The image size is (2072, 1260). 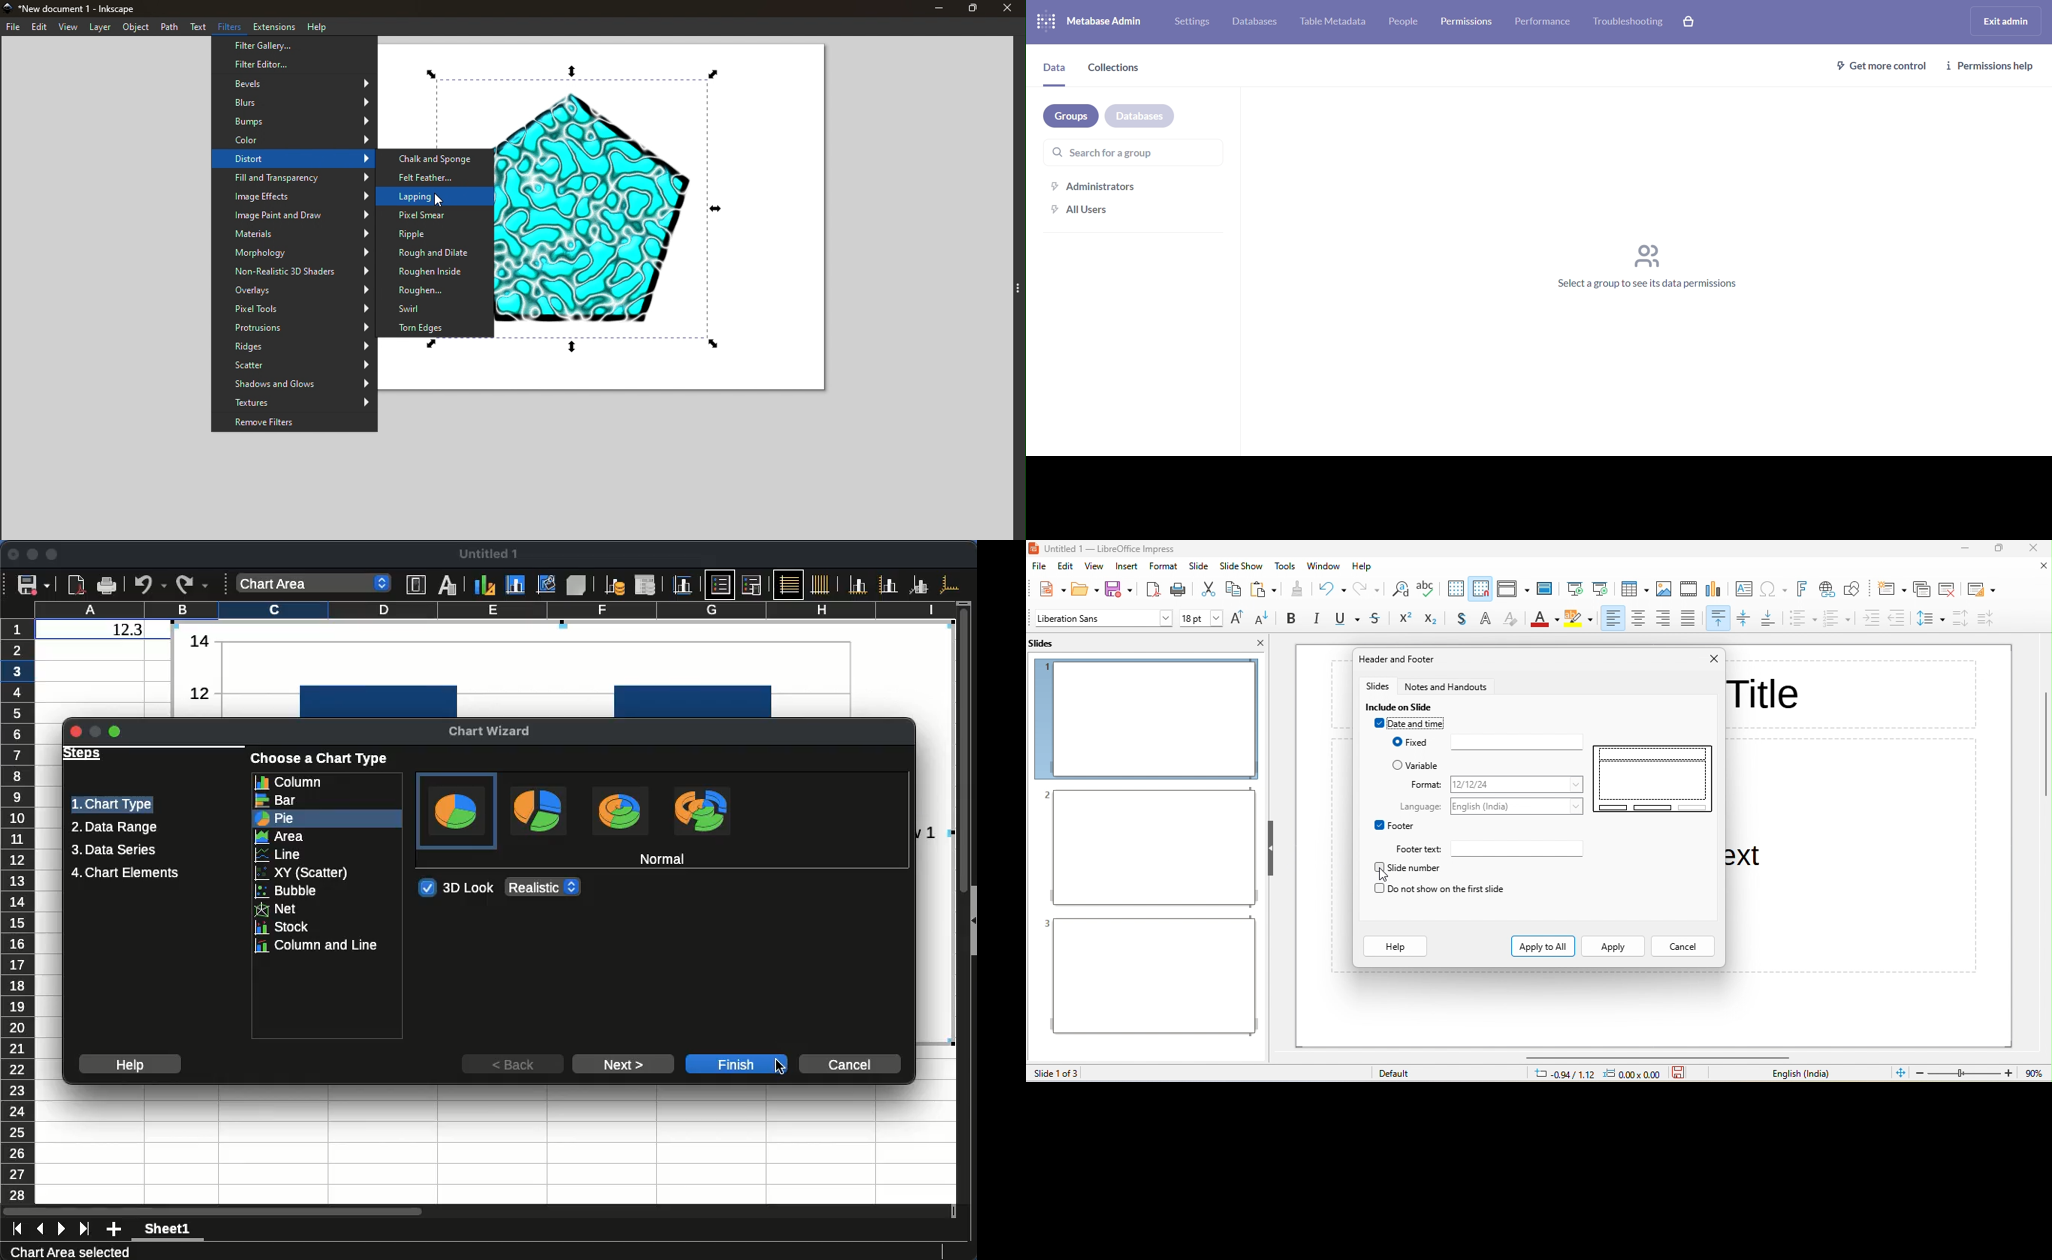 What do you see at coordinates (17, 1230) in the screenshot?
I see `first sheet` at bounding box center [17, 1230].